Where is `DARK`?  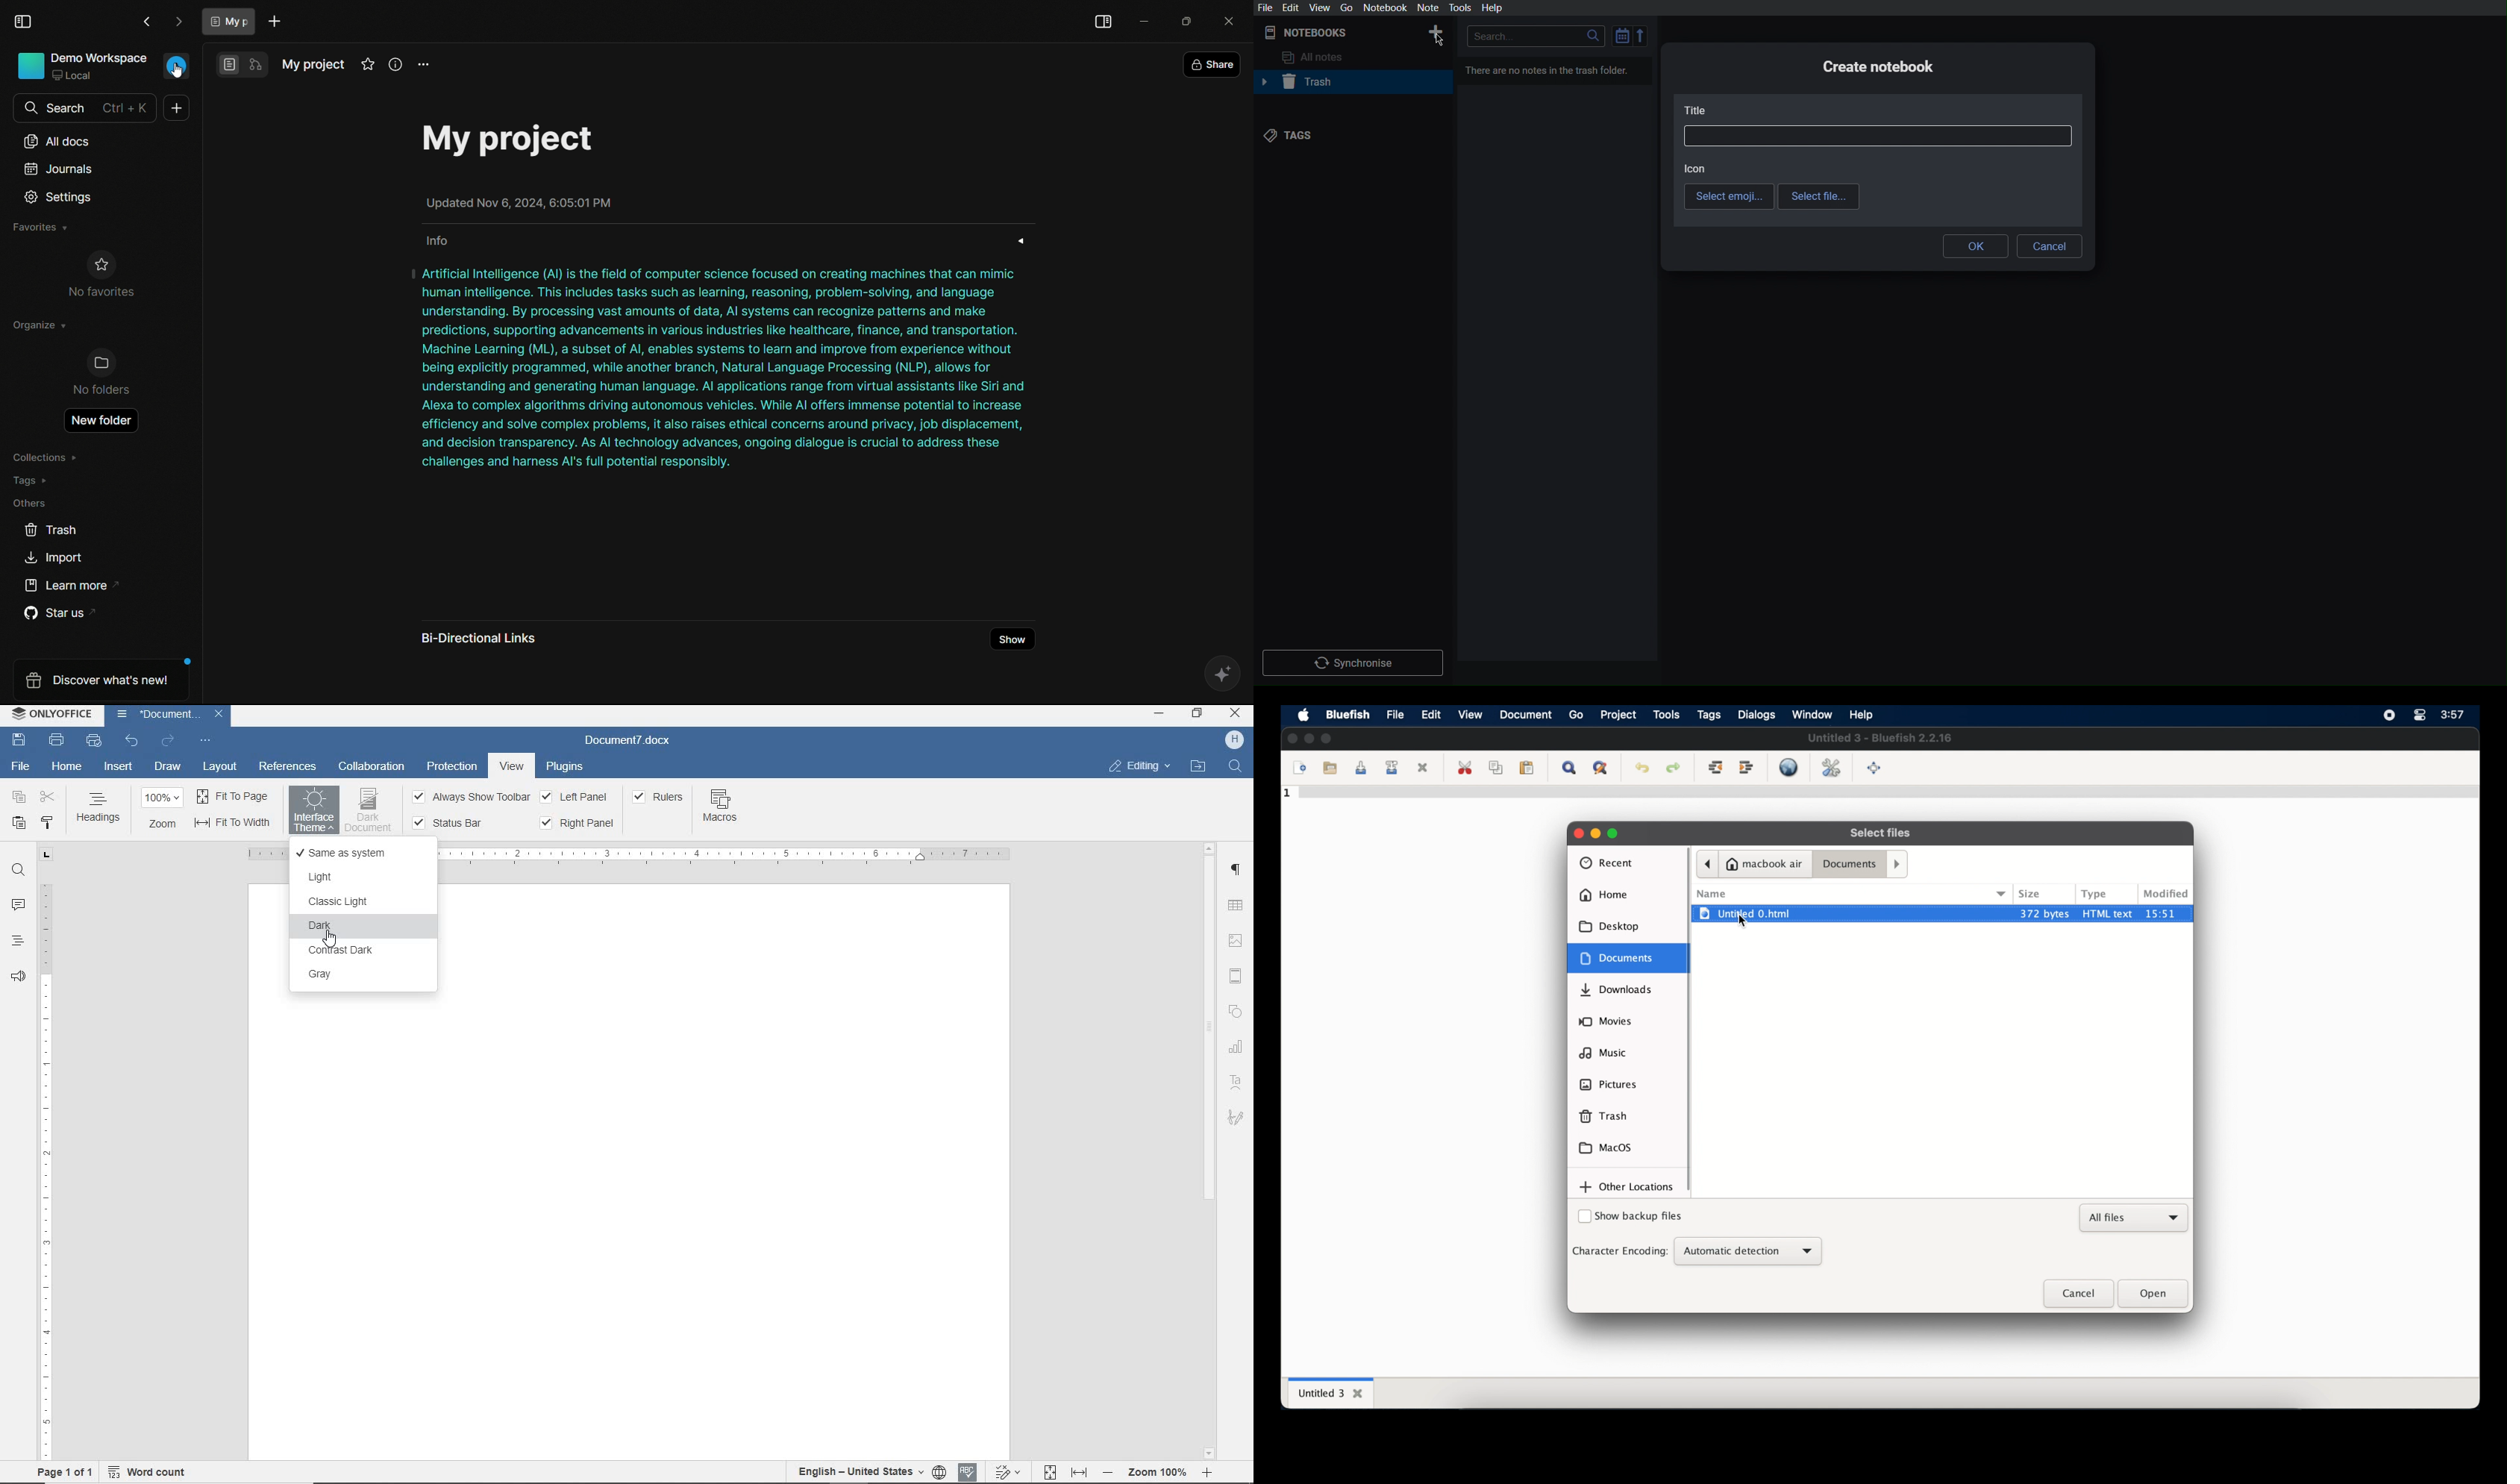
DARK is located at coordinates (350, 926).